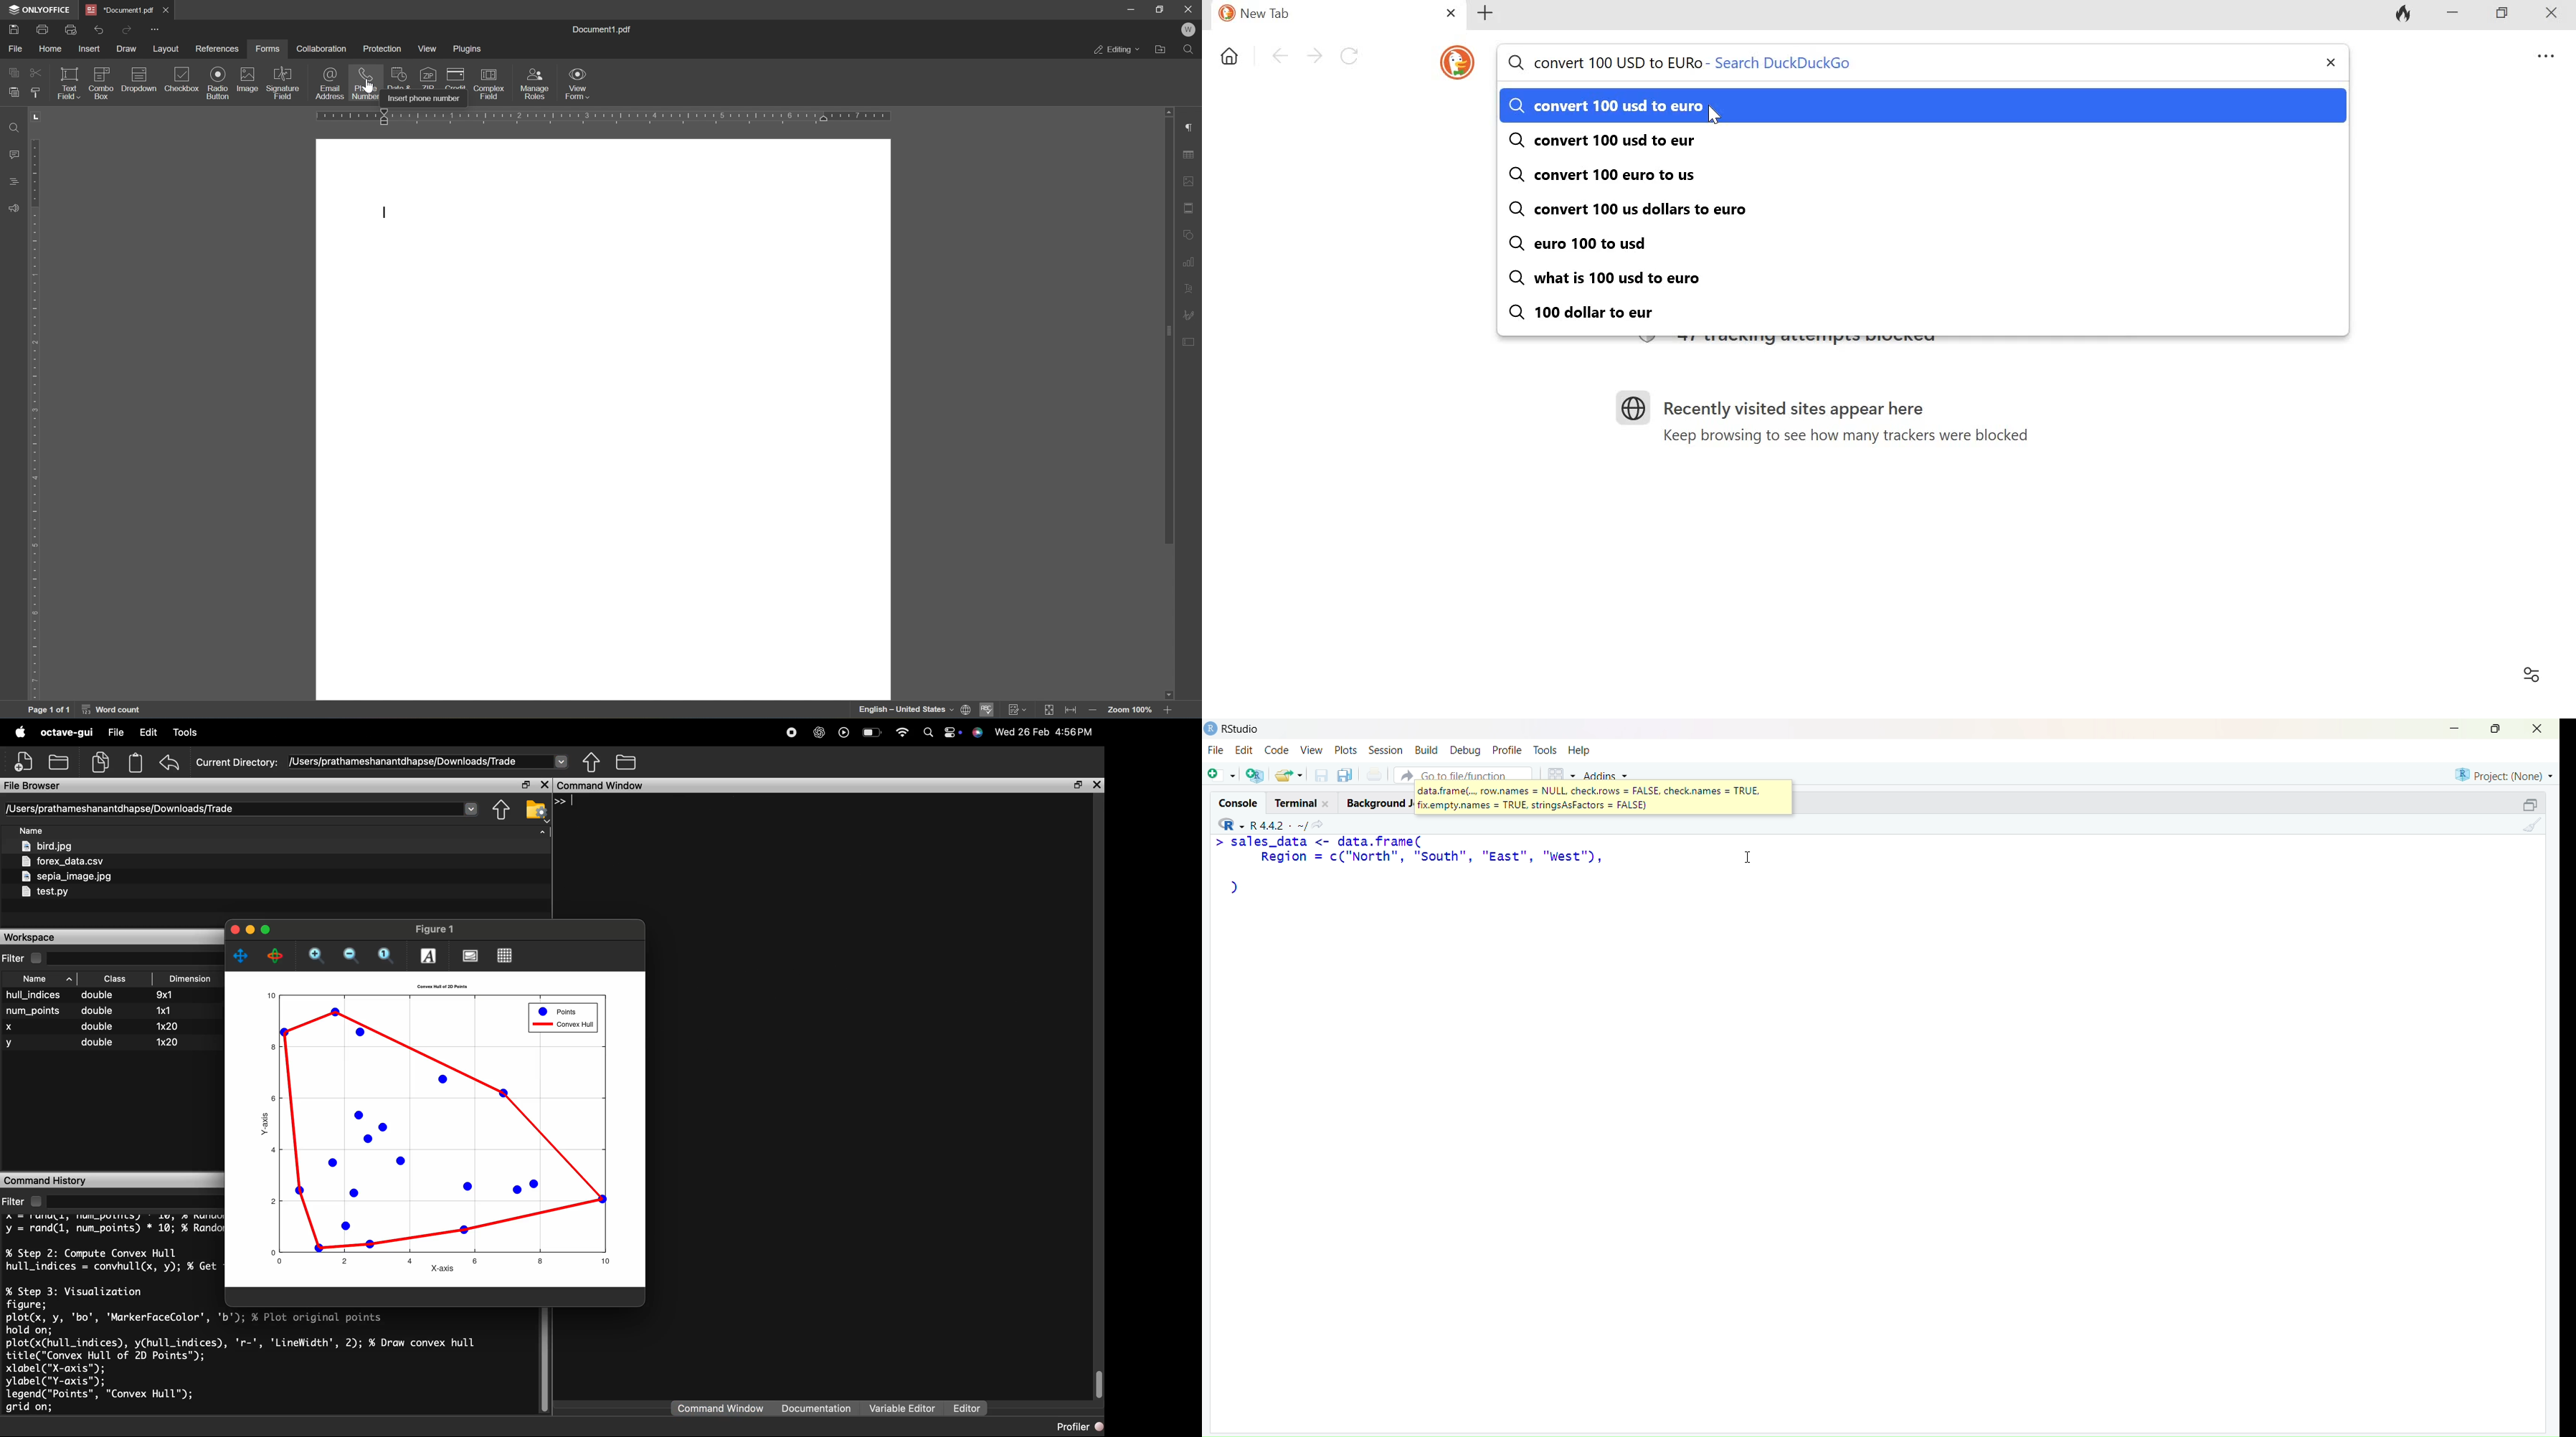 The height and width of the screenshot is (1456, 2576). I want to click on document1.pdf, so click(605, 29).